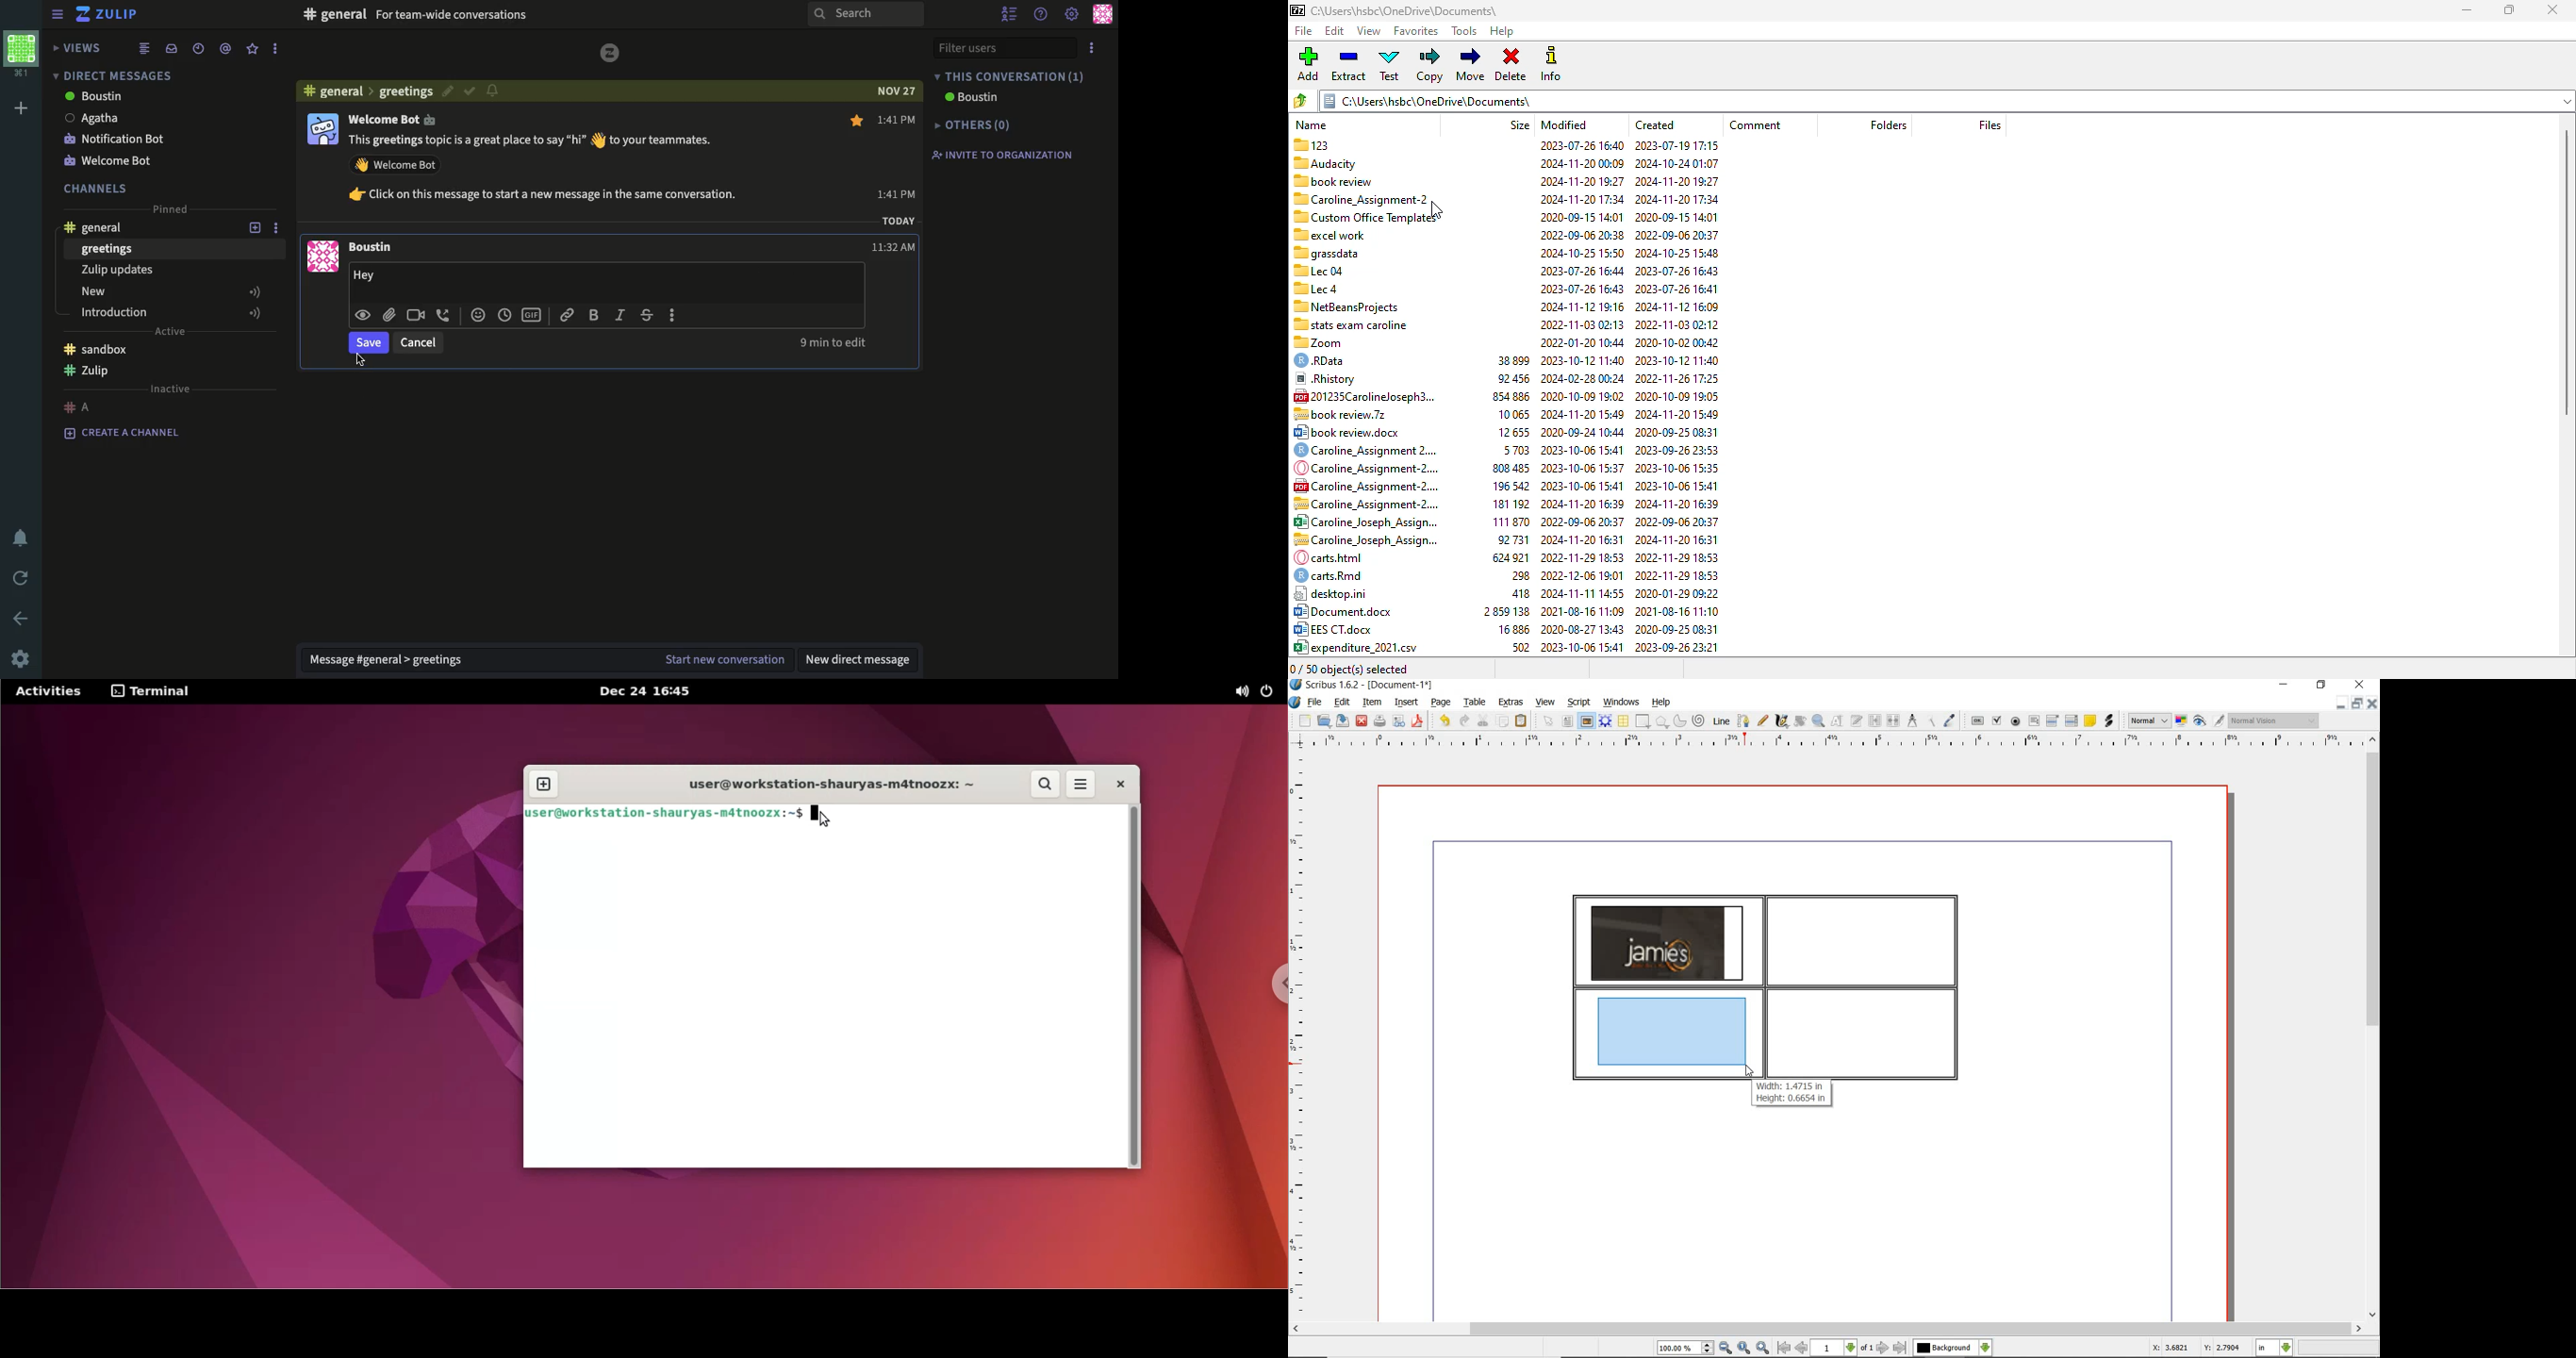 Image resolution: width=2576 pixels, height=1372 pixels. I want to click on zoom, so click(1327, 344).